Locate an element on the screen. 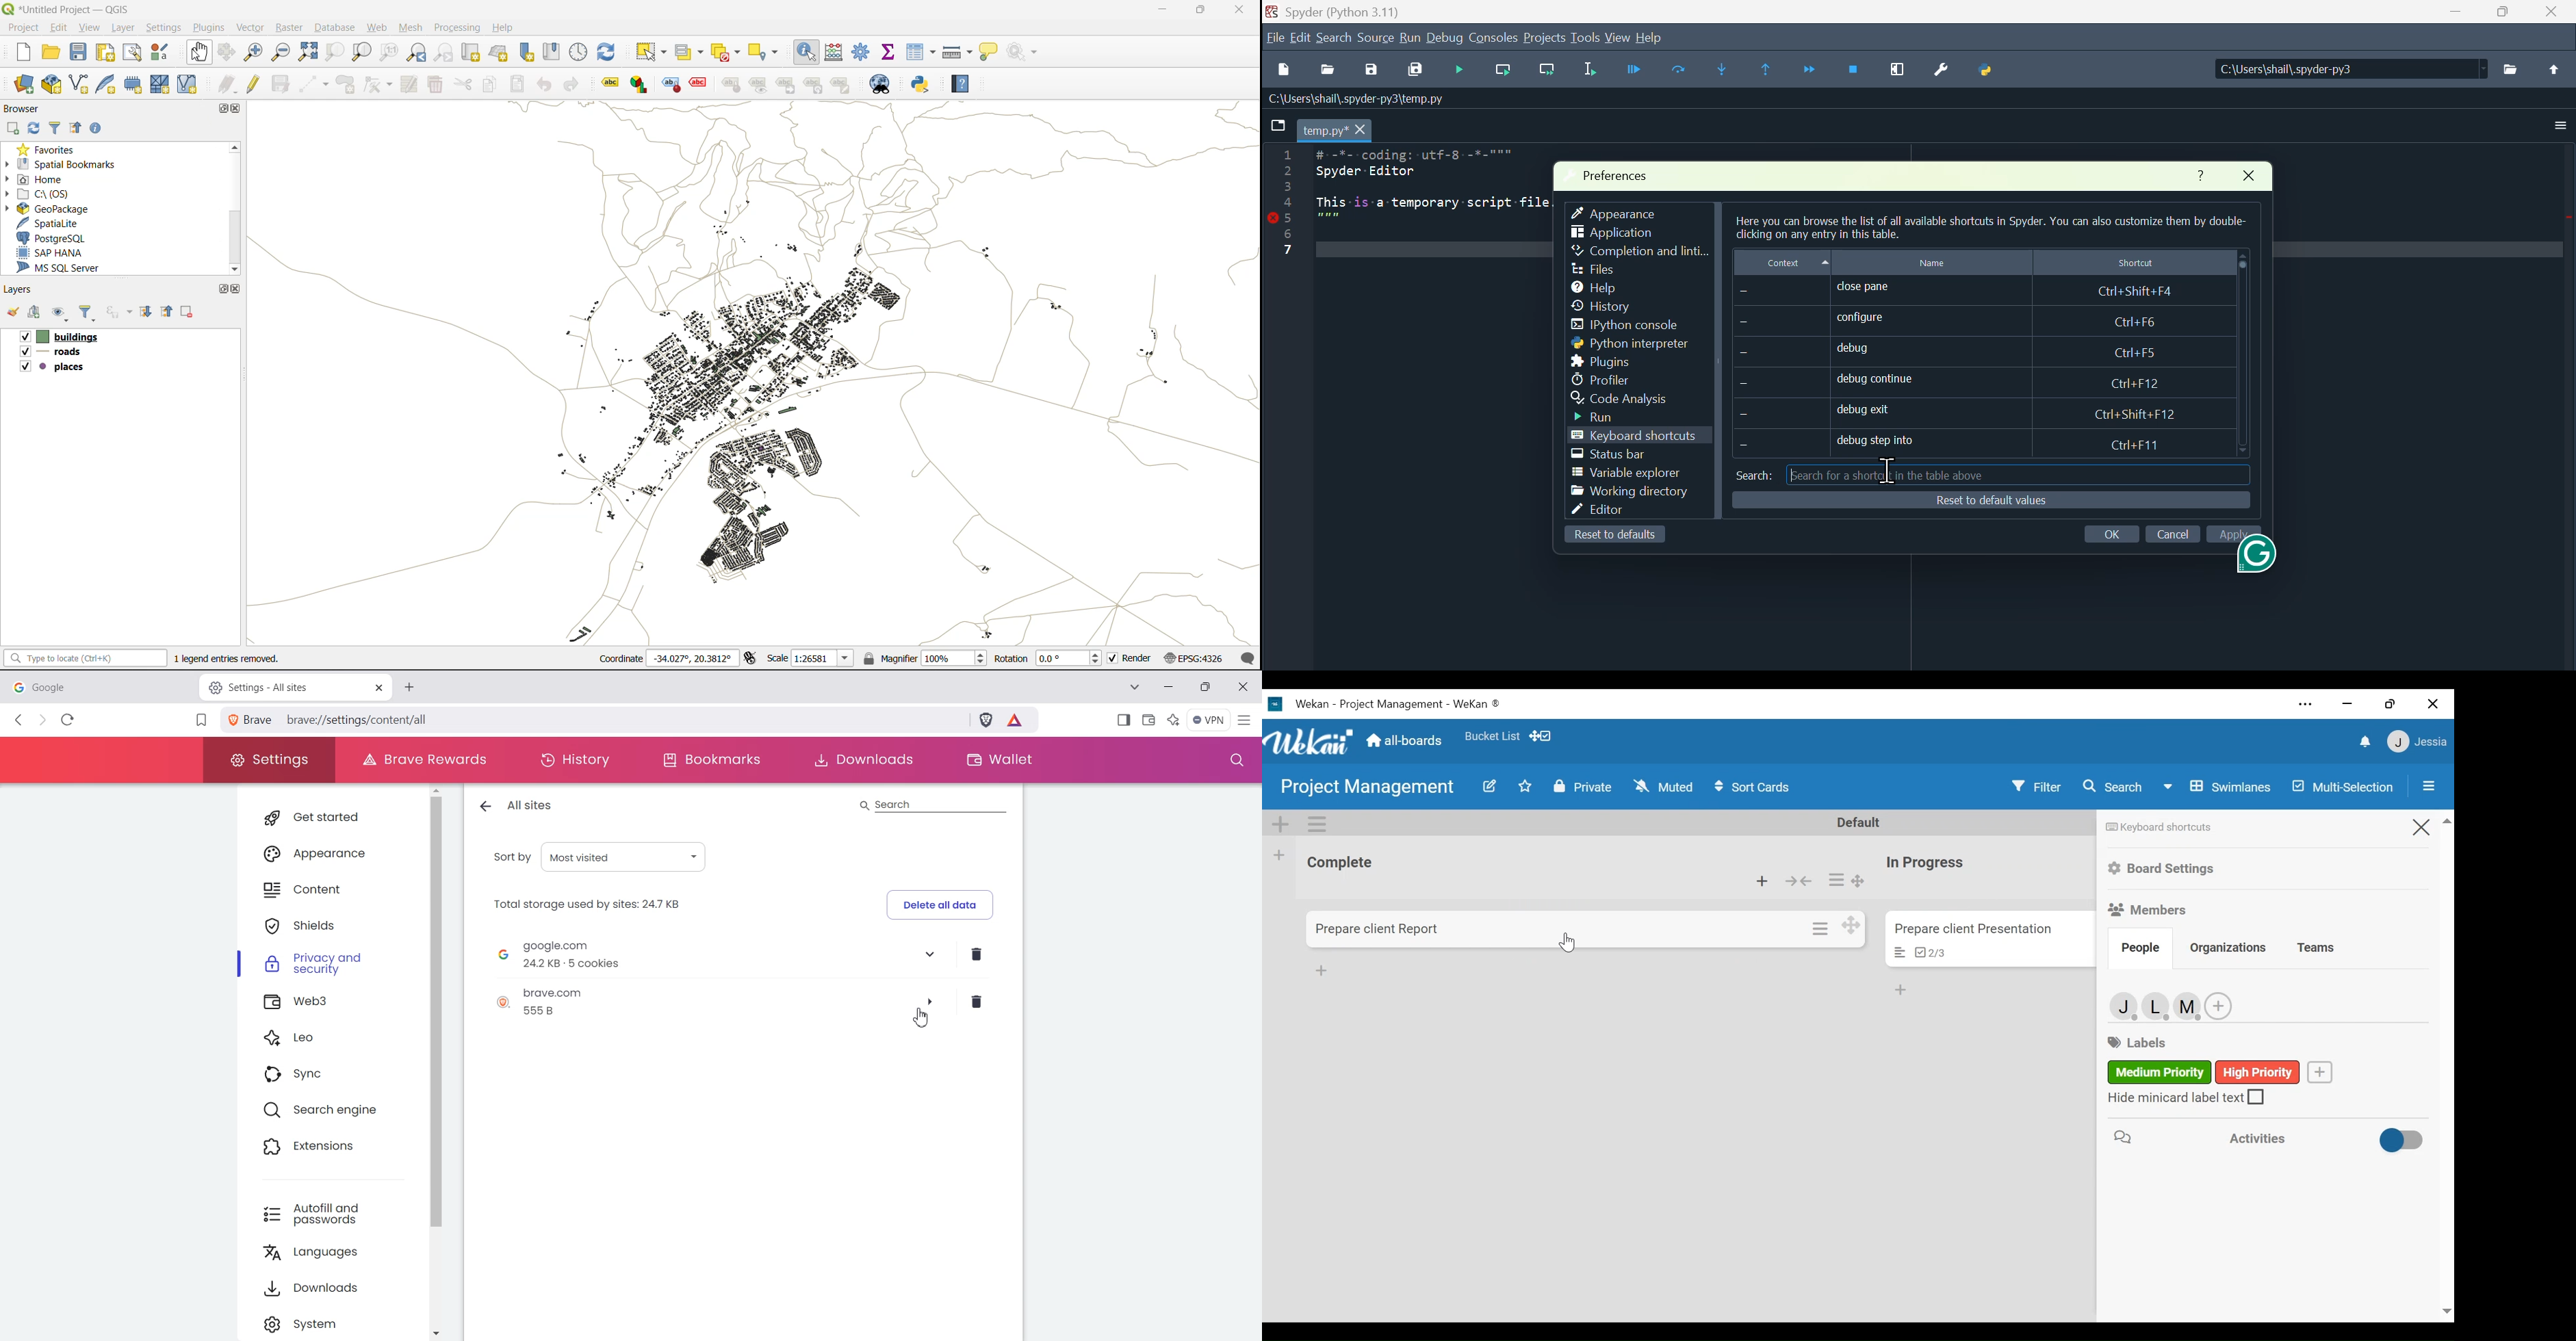 Image resolution: width=2576 pixels, height=1344 pixels. File Upload is located at coordinates (2554, 77).